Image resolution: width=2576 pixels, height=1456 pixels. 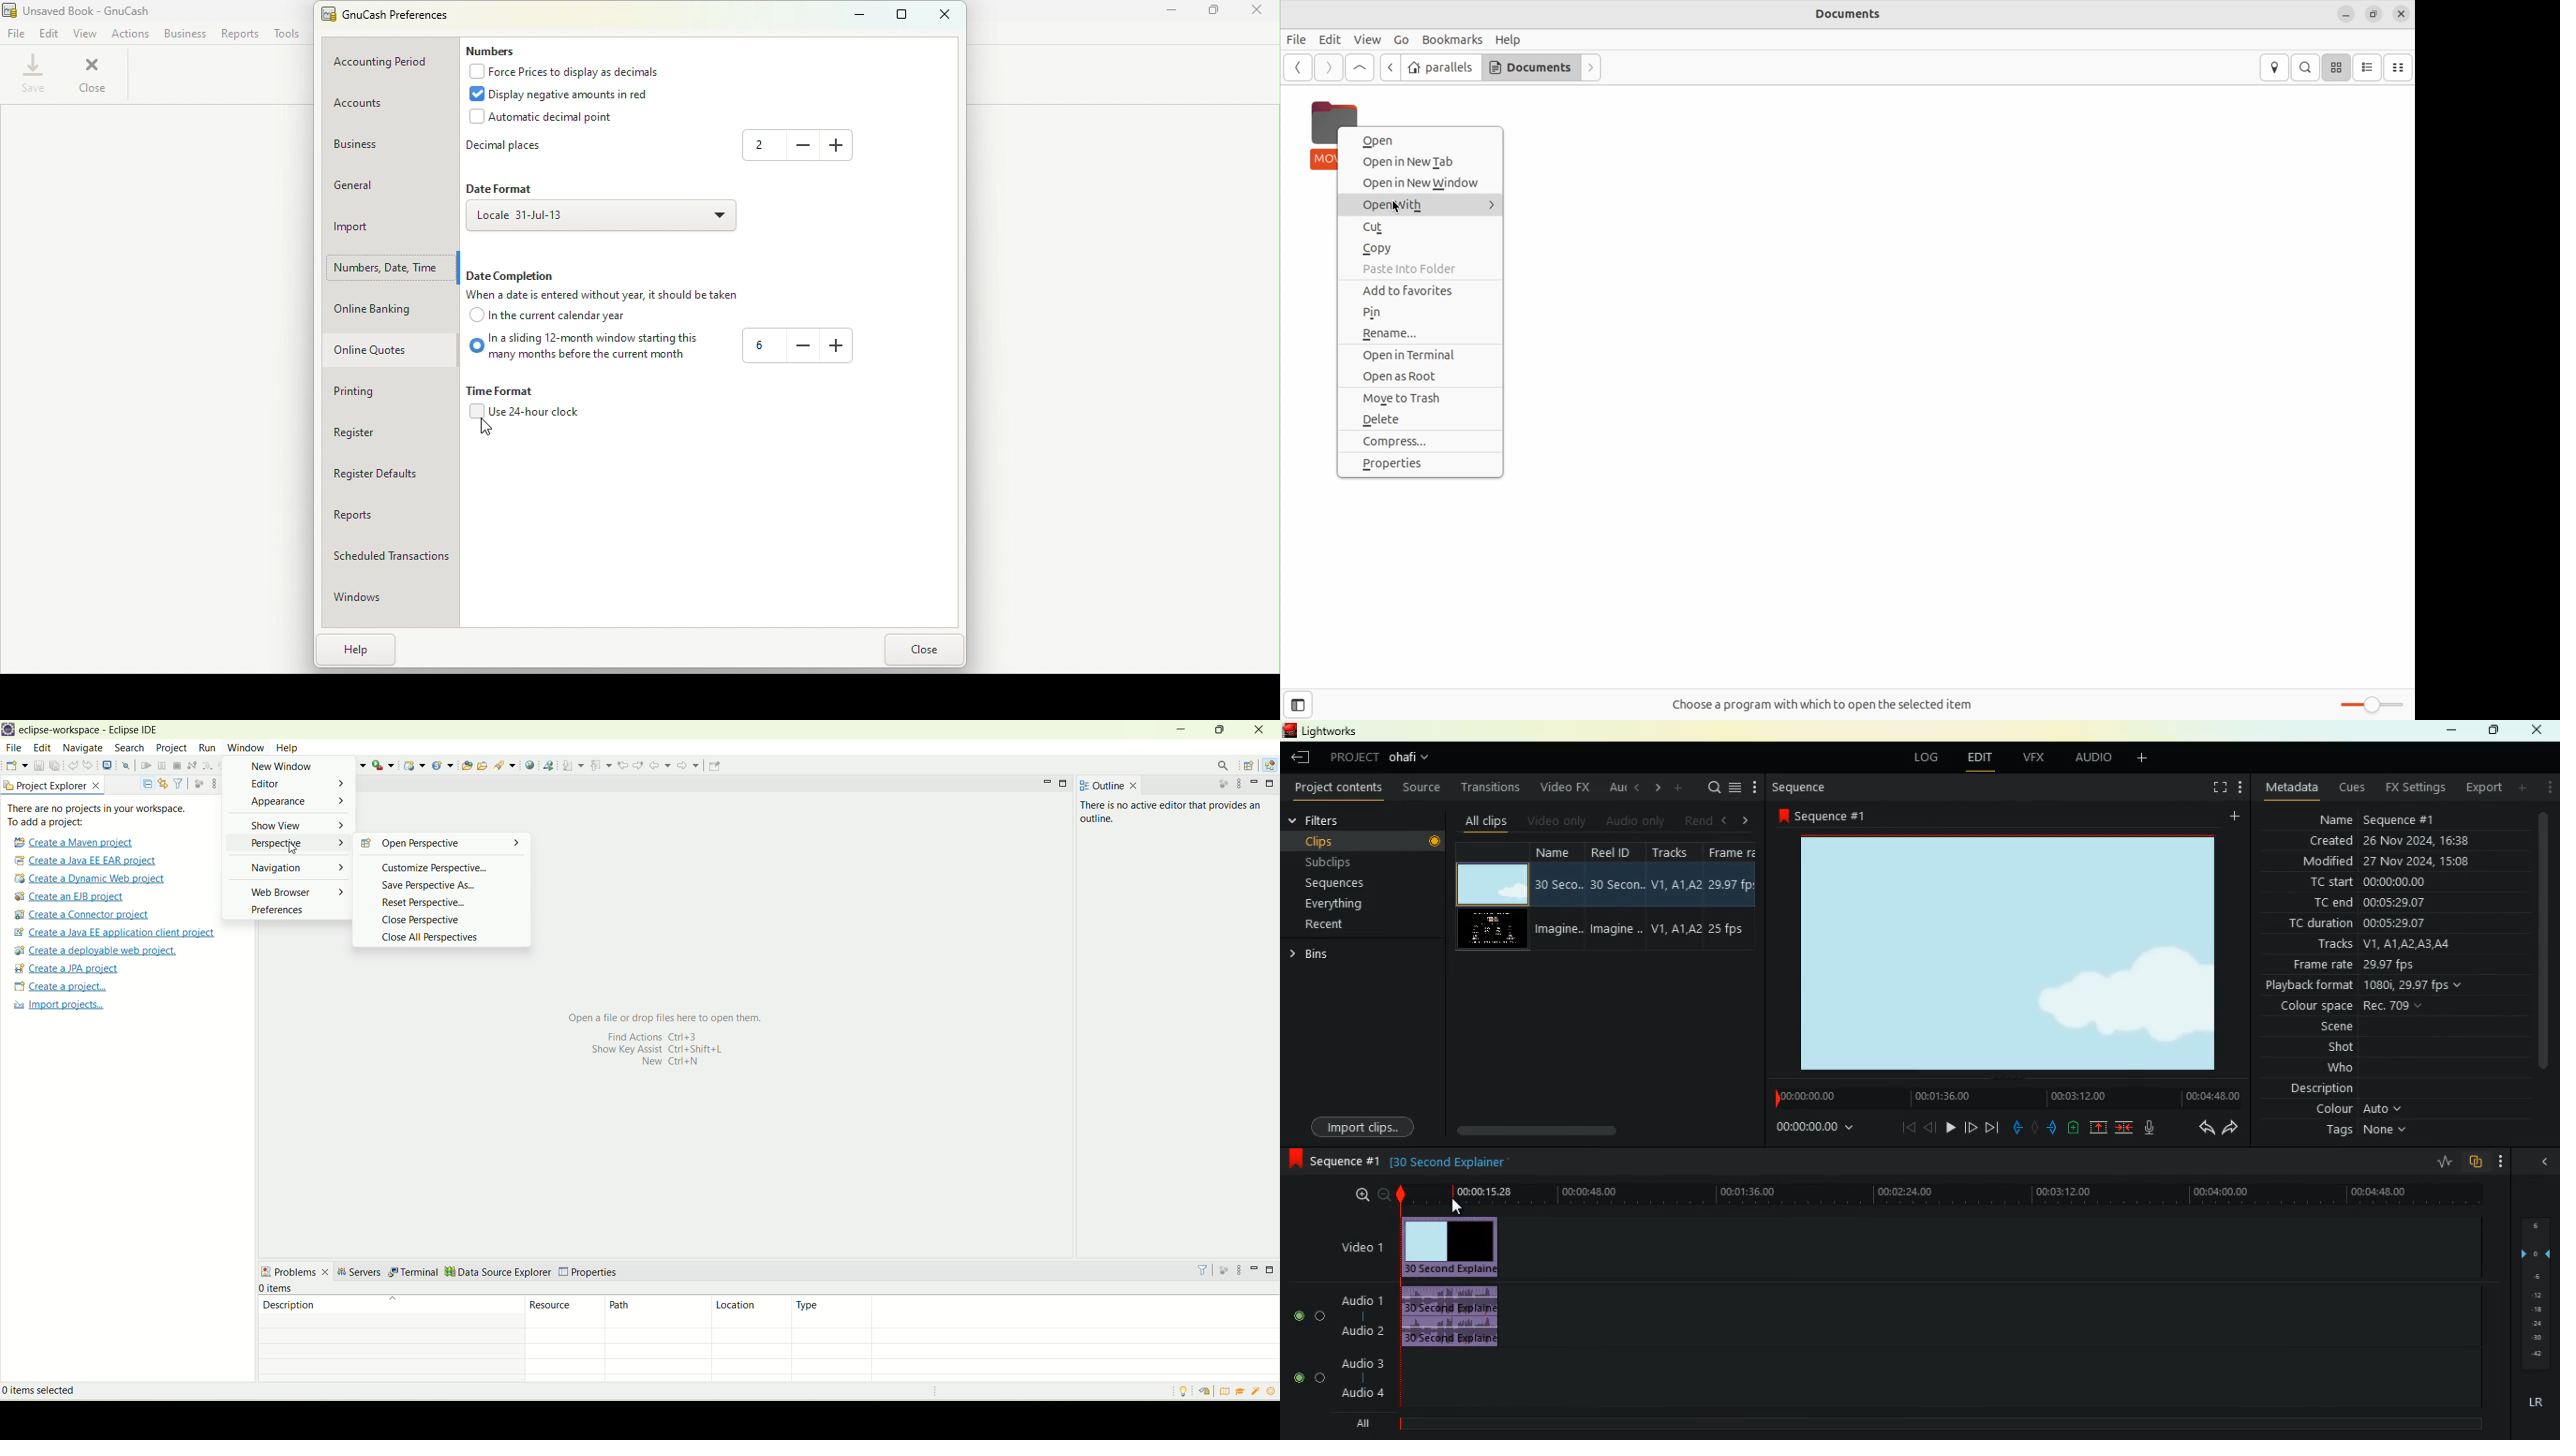 I want to click on rate, so click(x=2438, y=1162).